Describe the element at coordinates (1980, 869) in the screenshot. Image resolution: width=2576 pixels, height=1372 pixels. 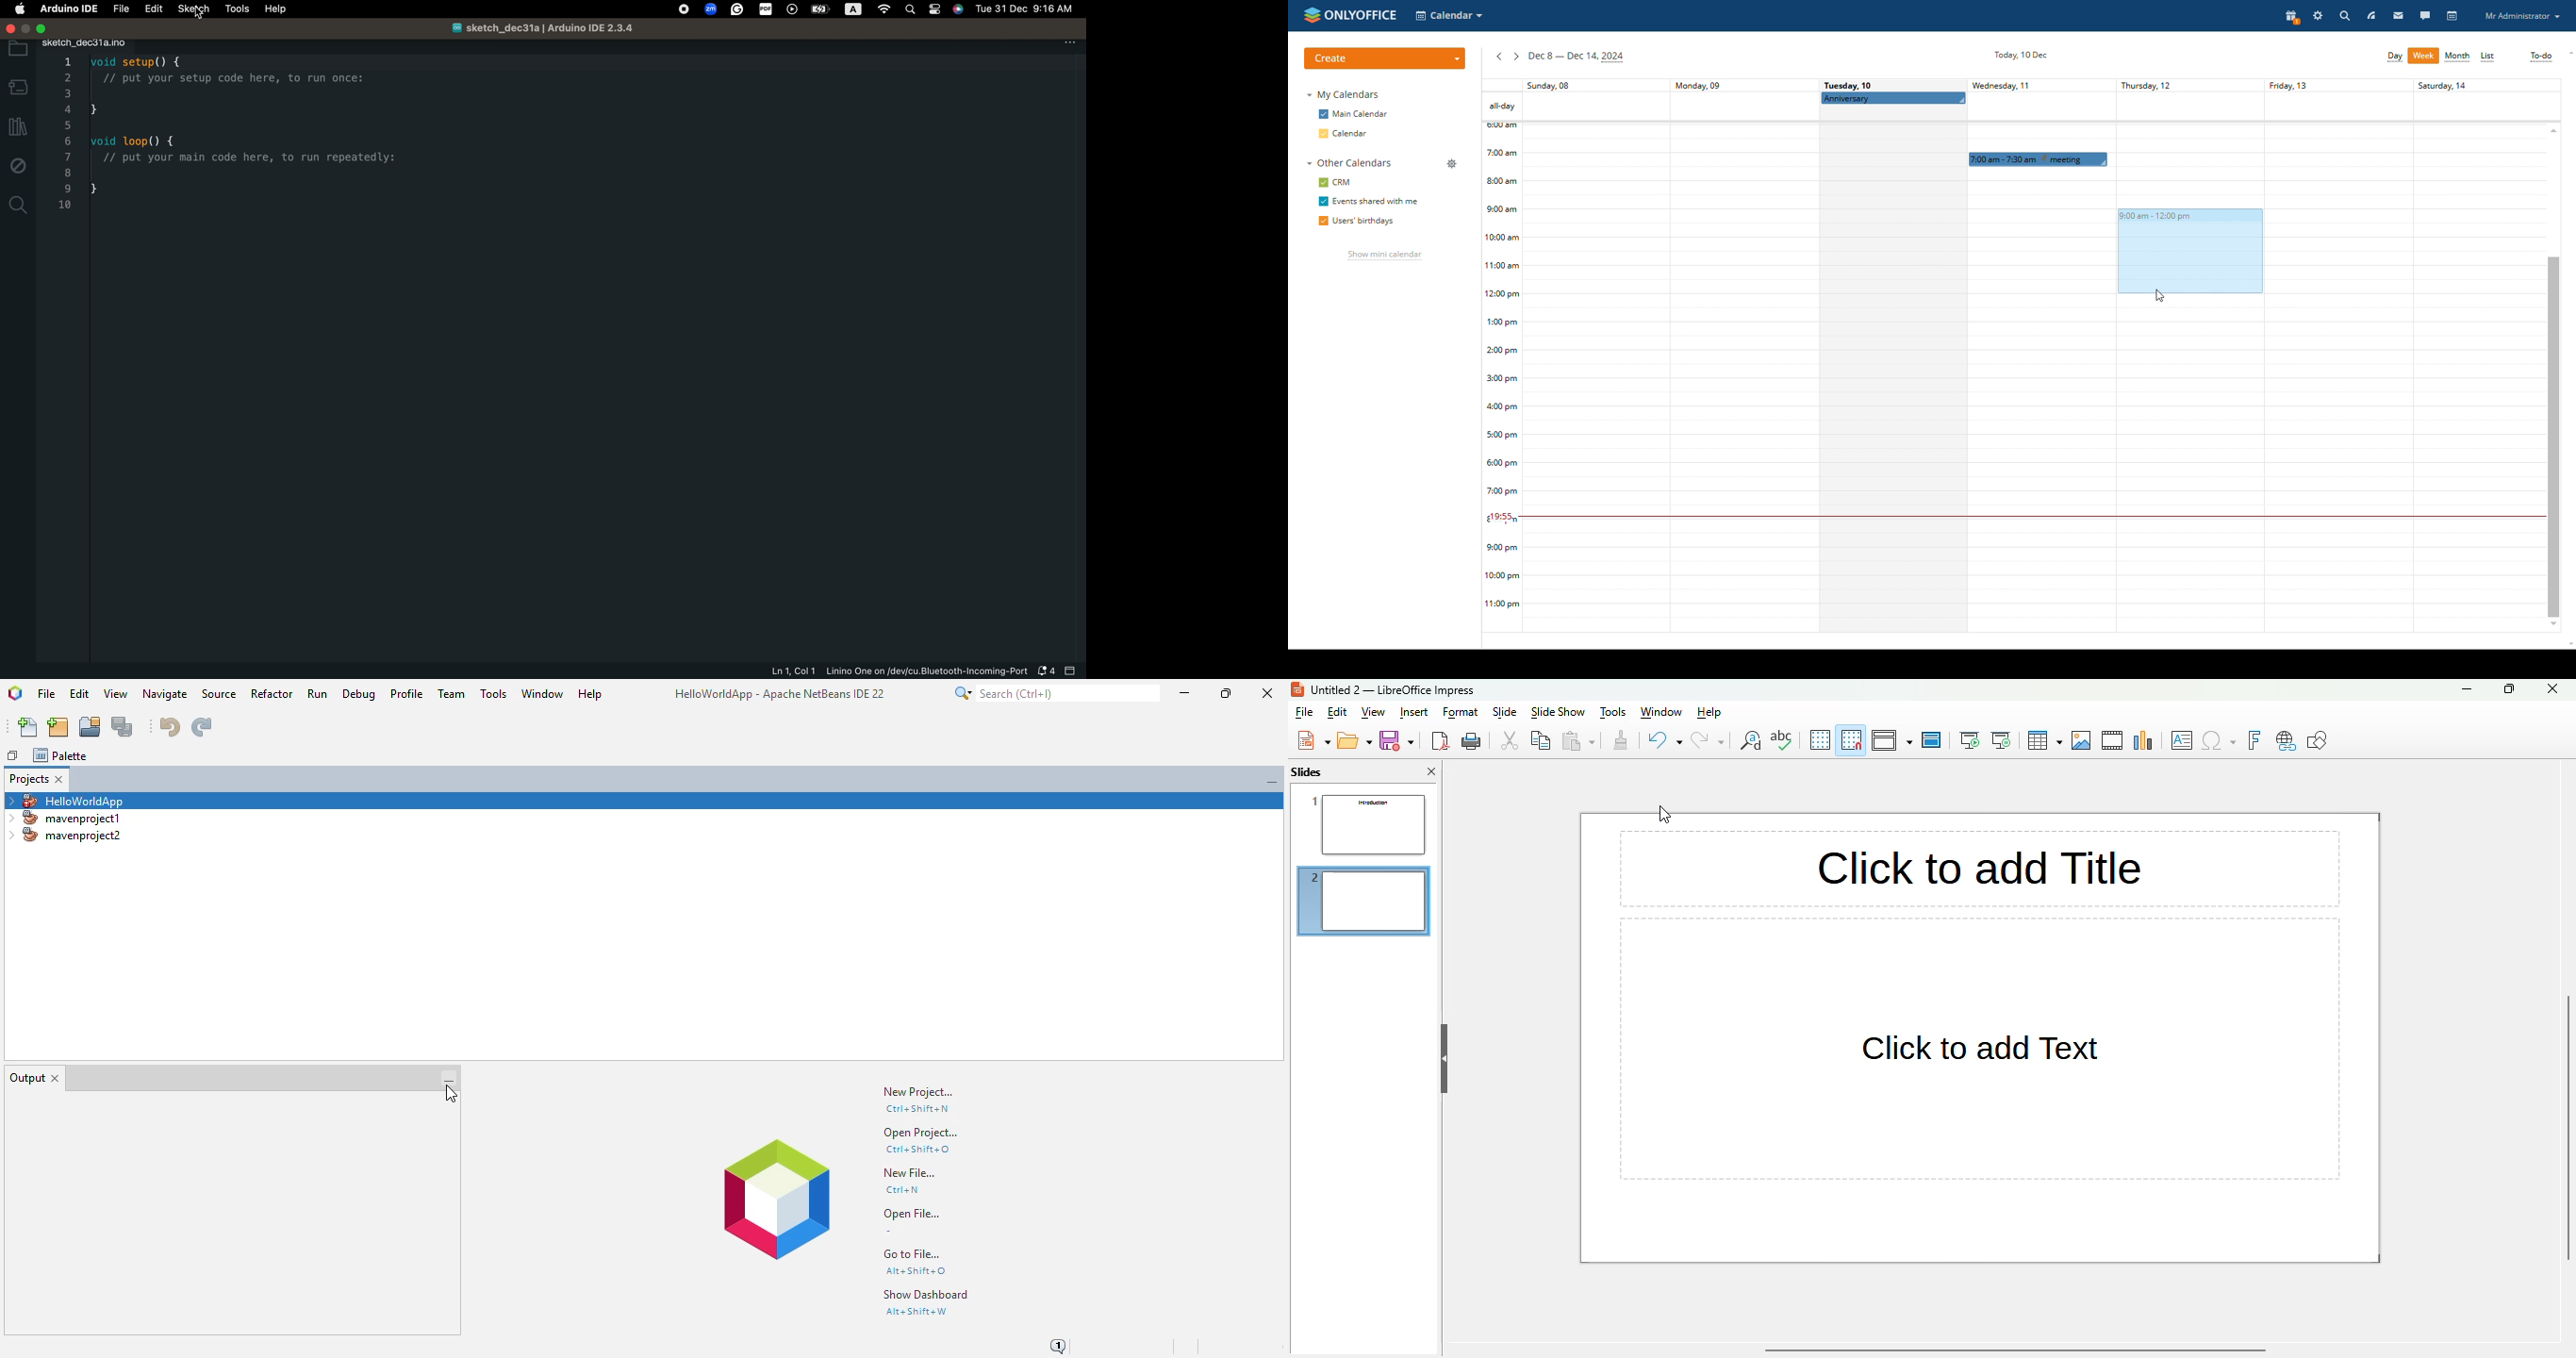
I see `click to add title` at that location.